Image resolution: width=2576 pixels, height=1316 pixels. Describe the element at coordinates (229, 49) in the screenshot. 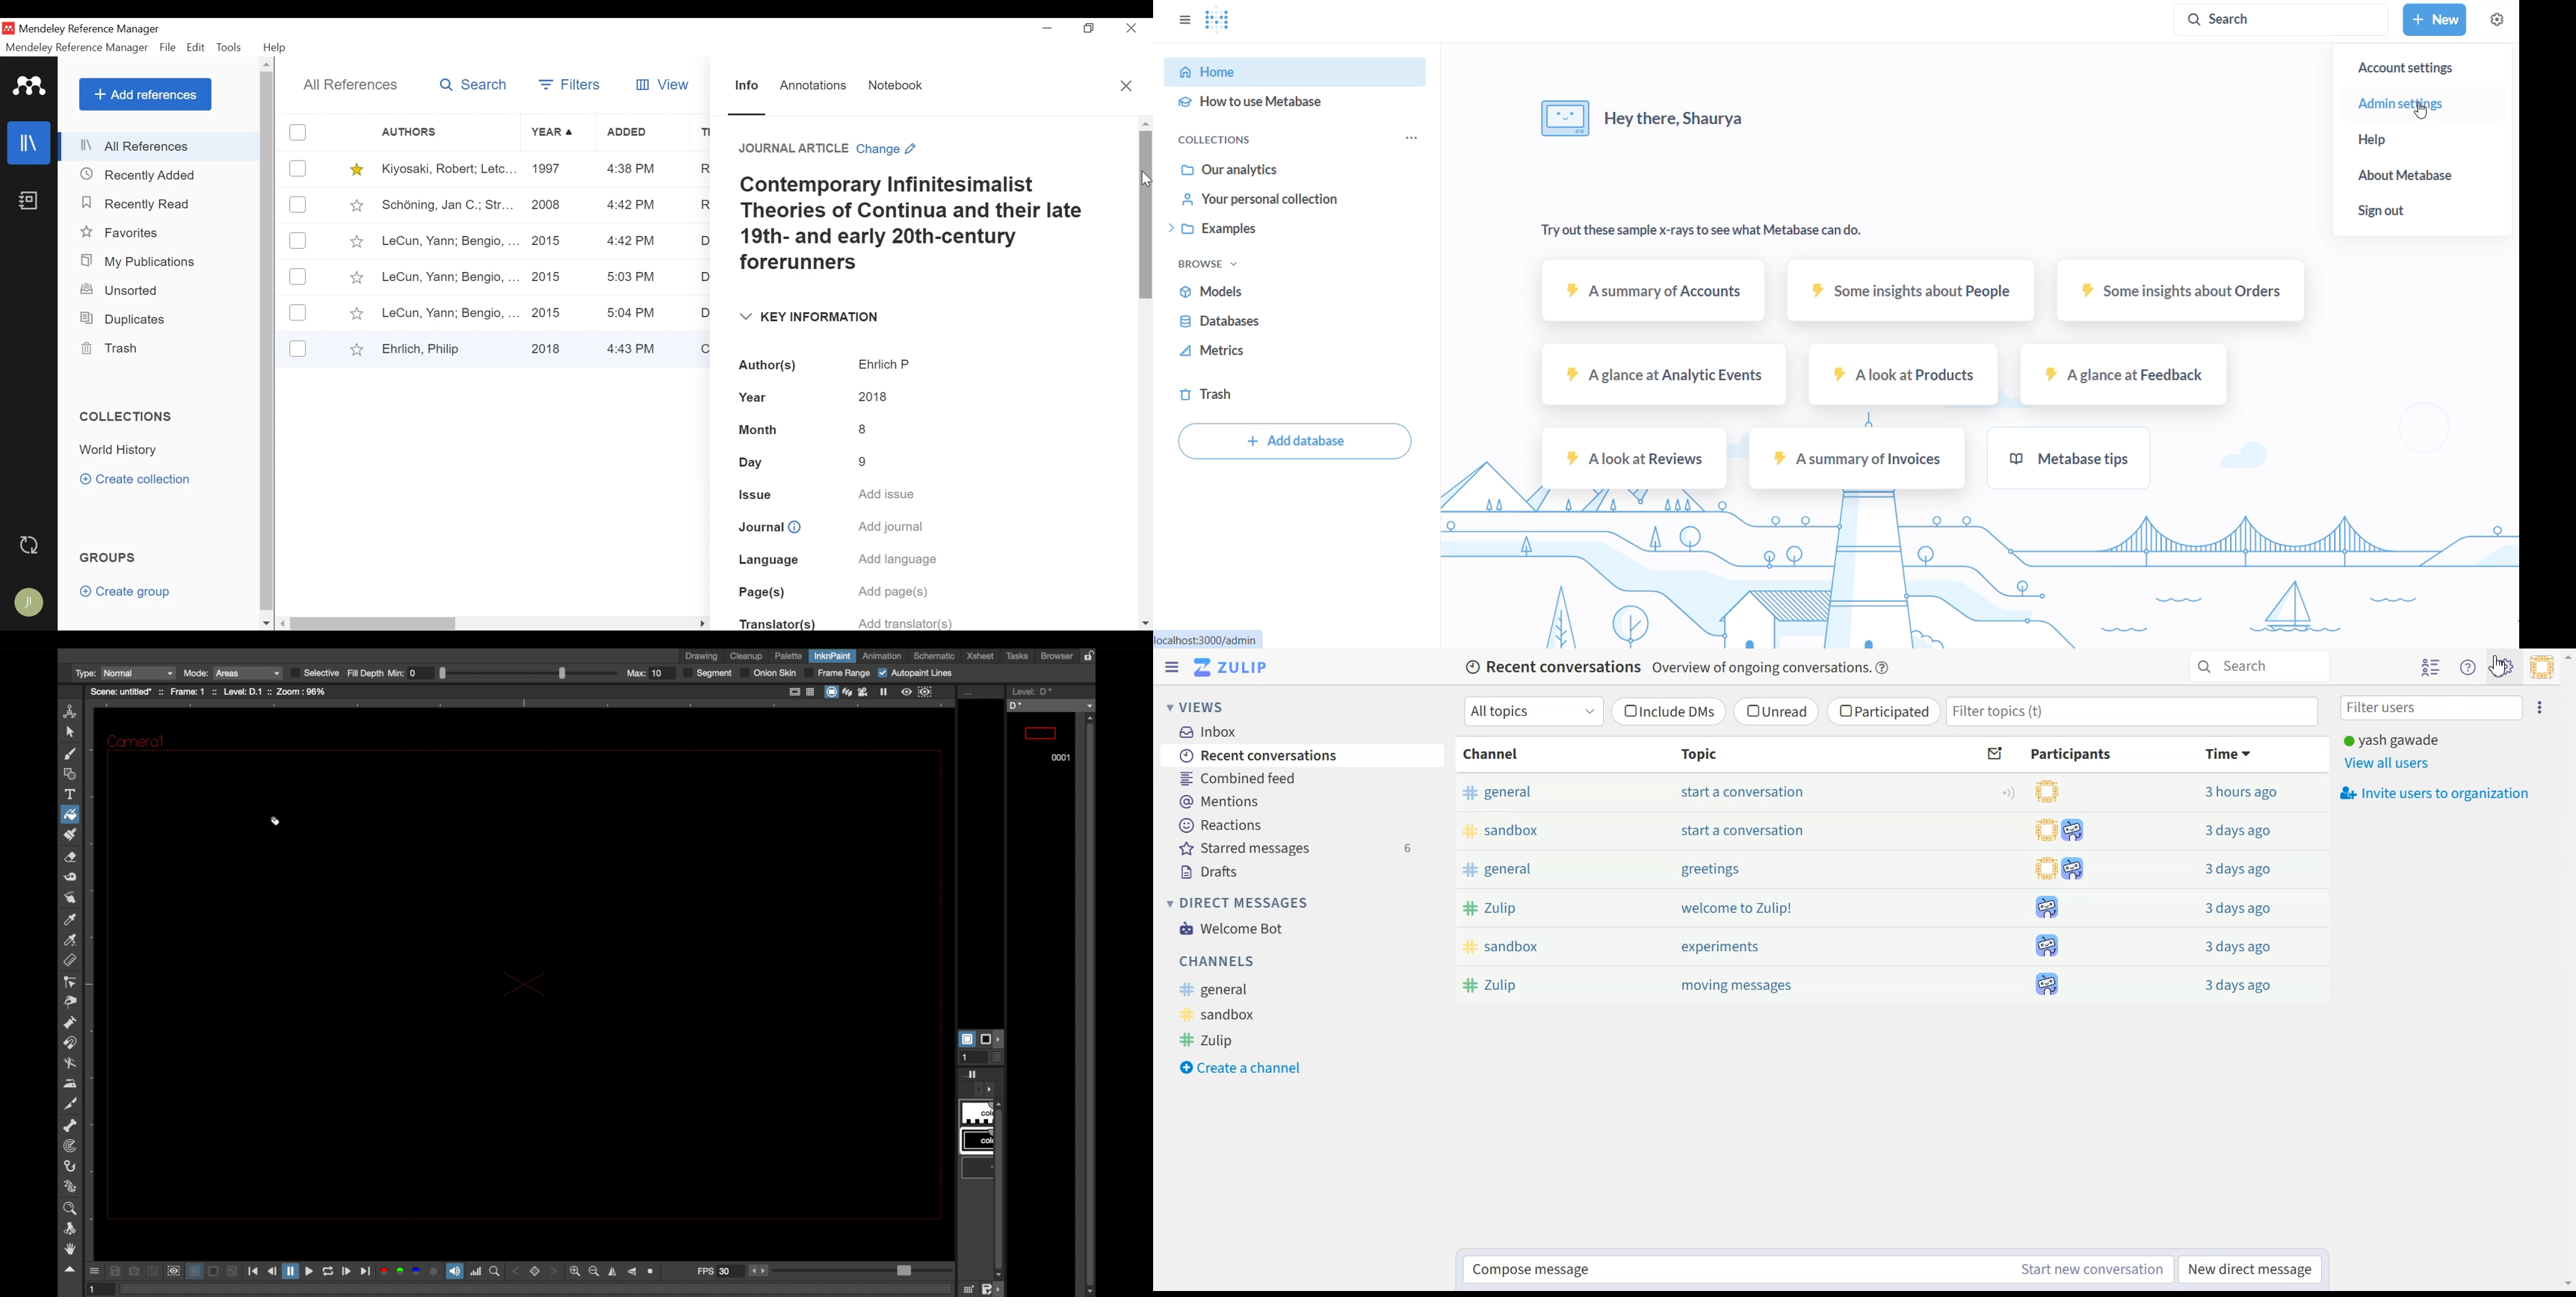

I see `Tools` at that location.